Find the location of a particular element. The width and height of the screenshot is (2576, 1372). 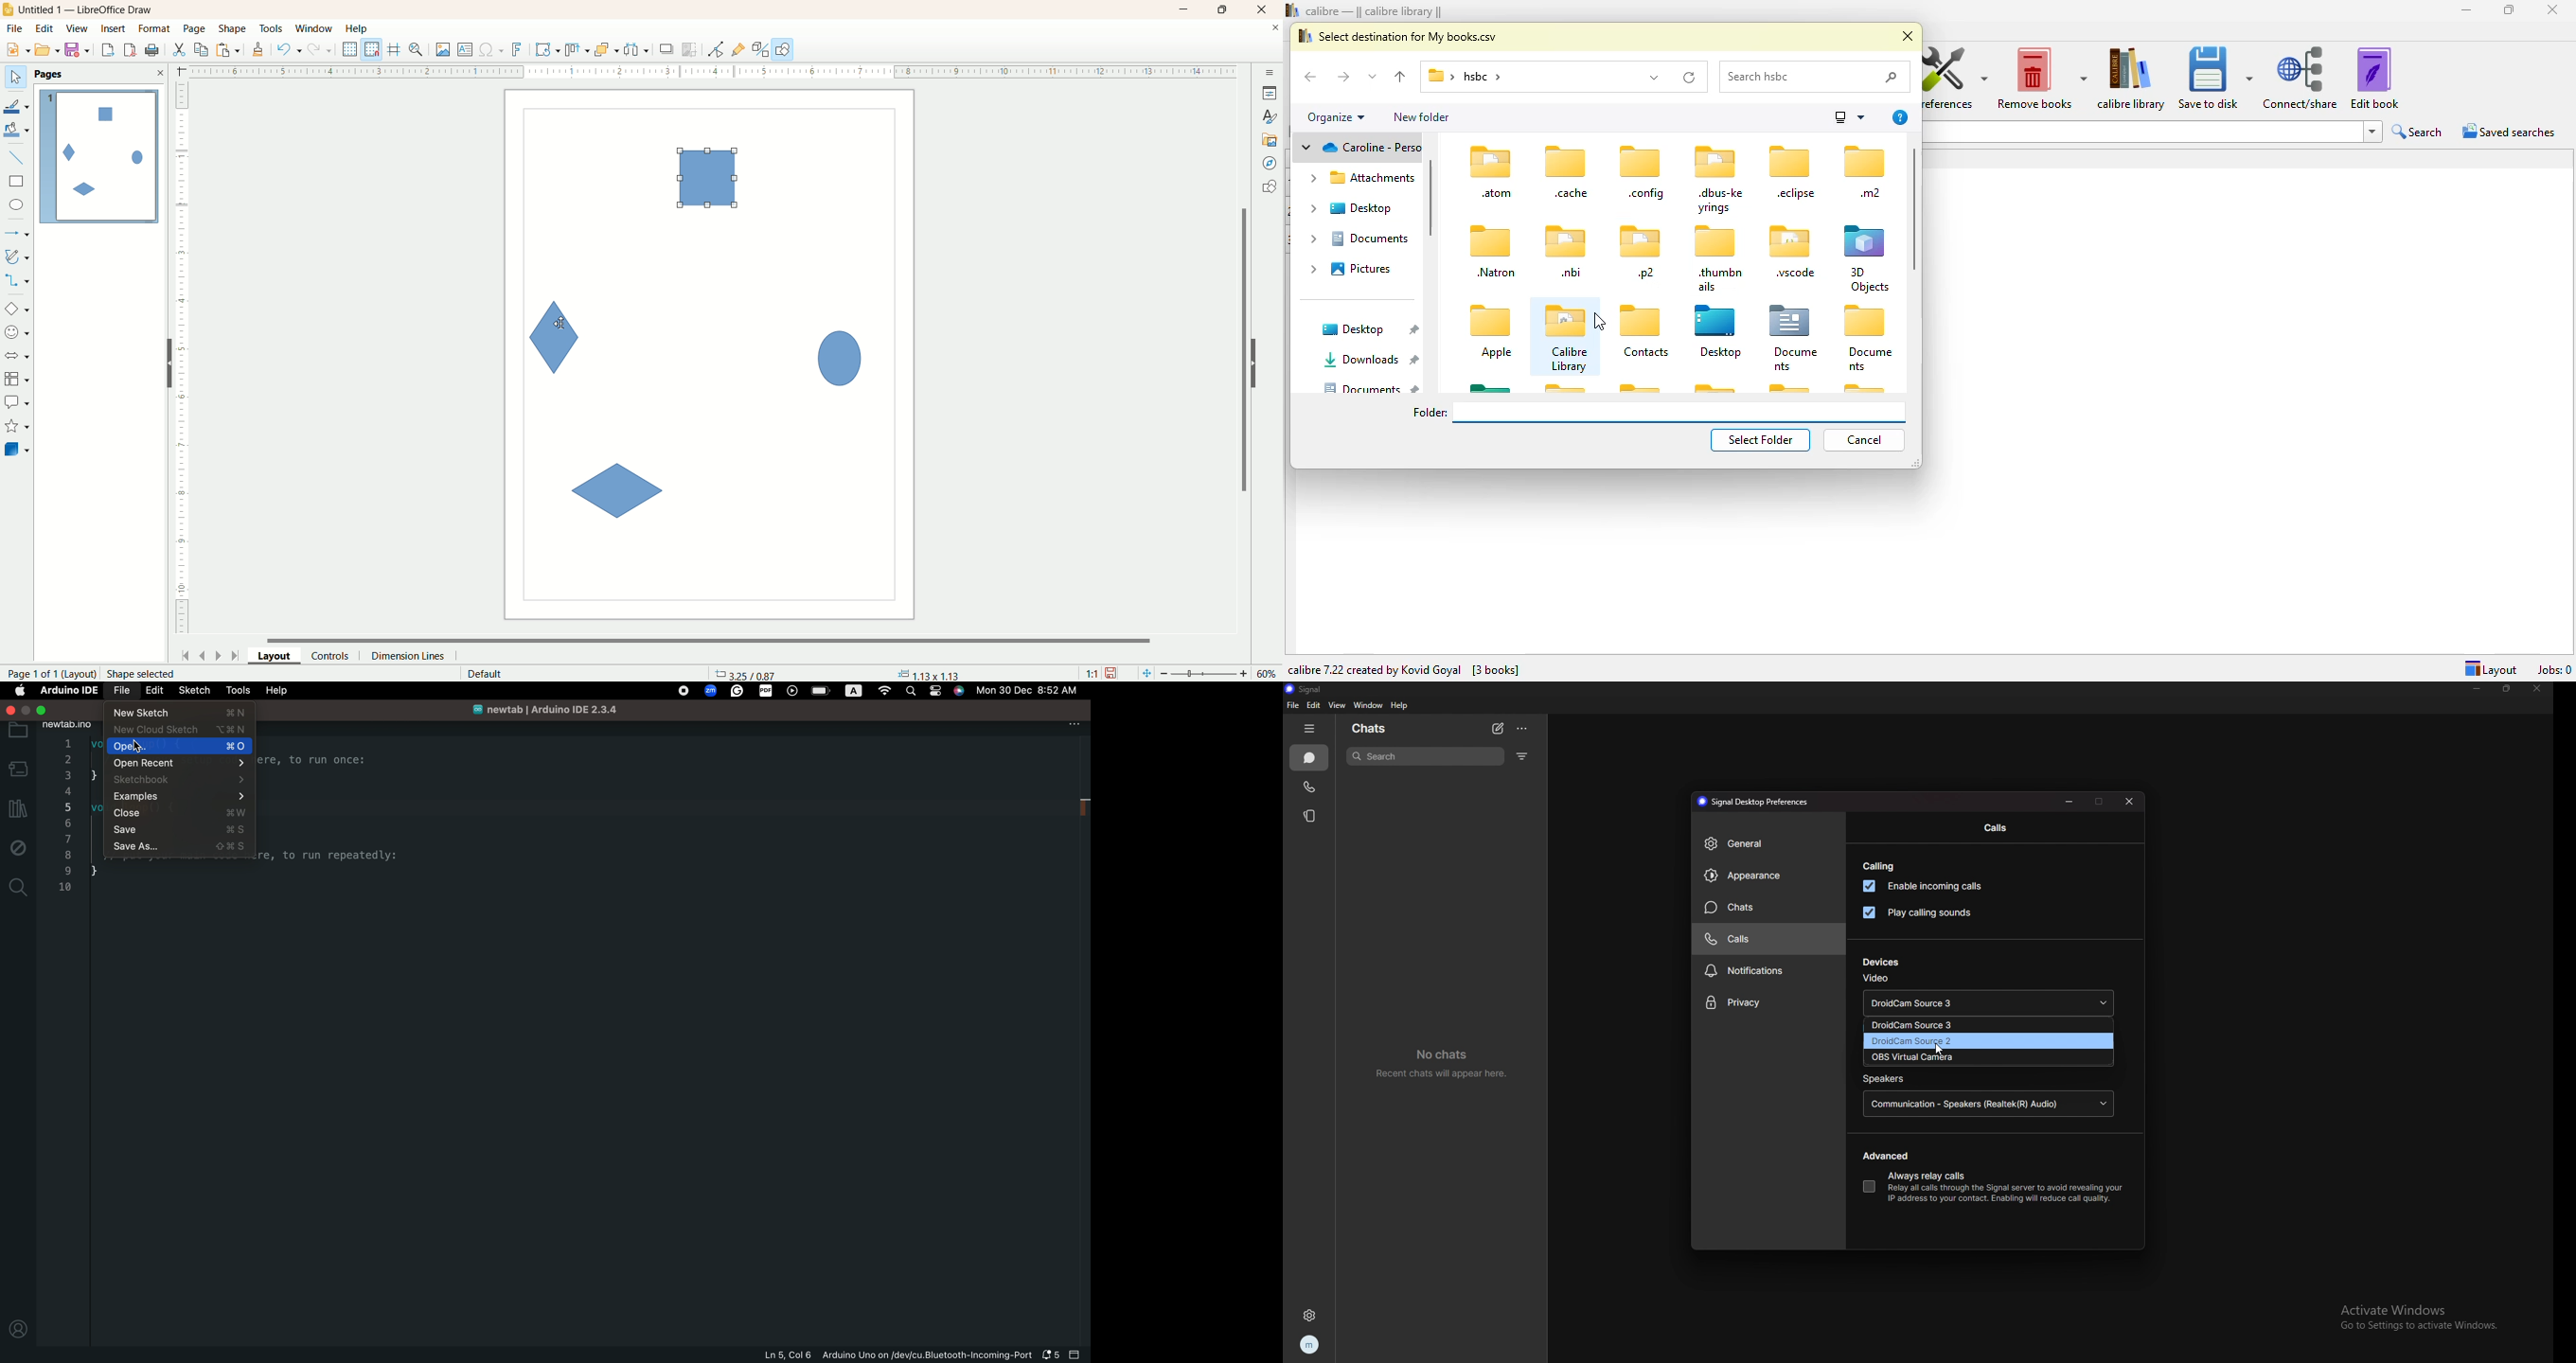

folders is located at coordinates (1714, 219).